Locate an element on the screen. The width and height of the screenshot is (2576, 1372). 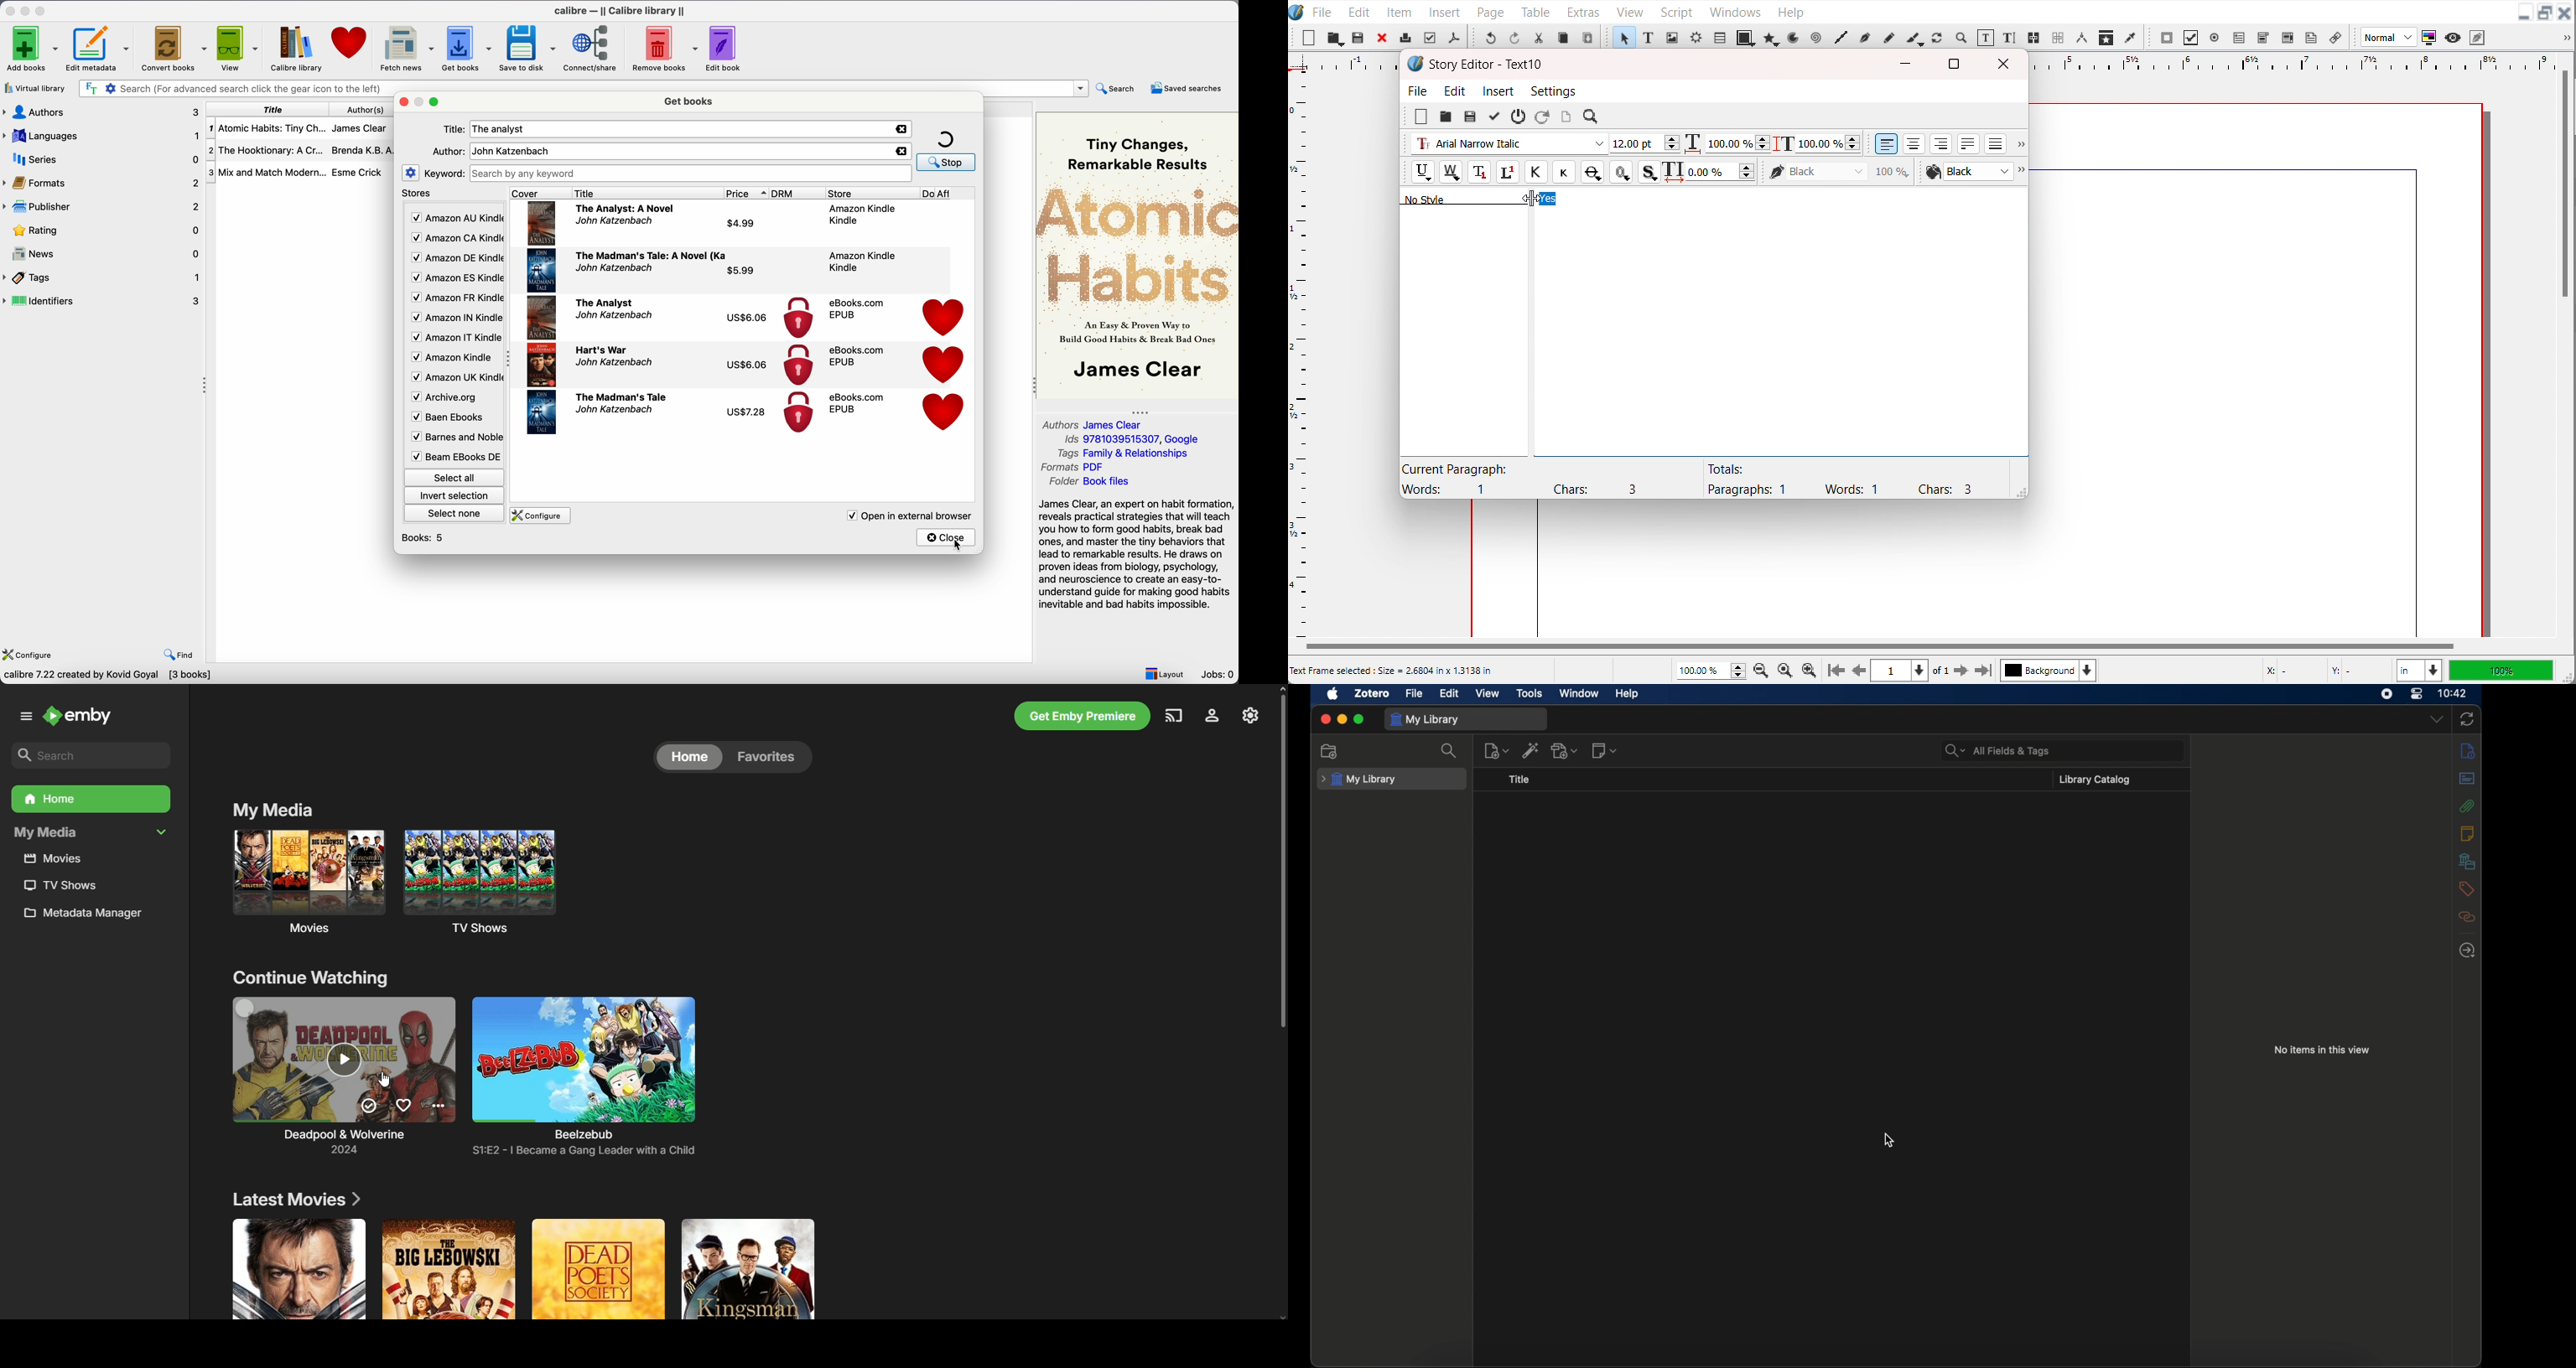
Preflight verifier is located at coordinates (1429, 38).